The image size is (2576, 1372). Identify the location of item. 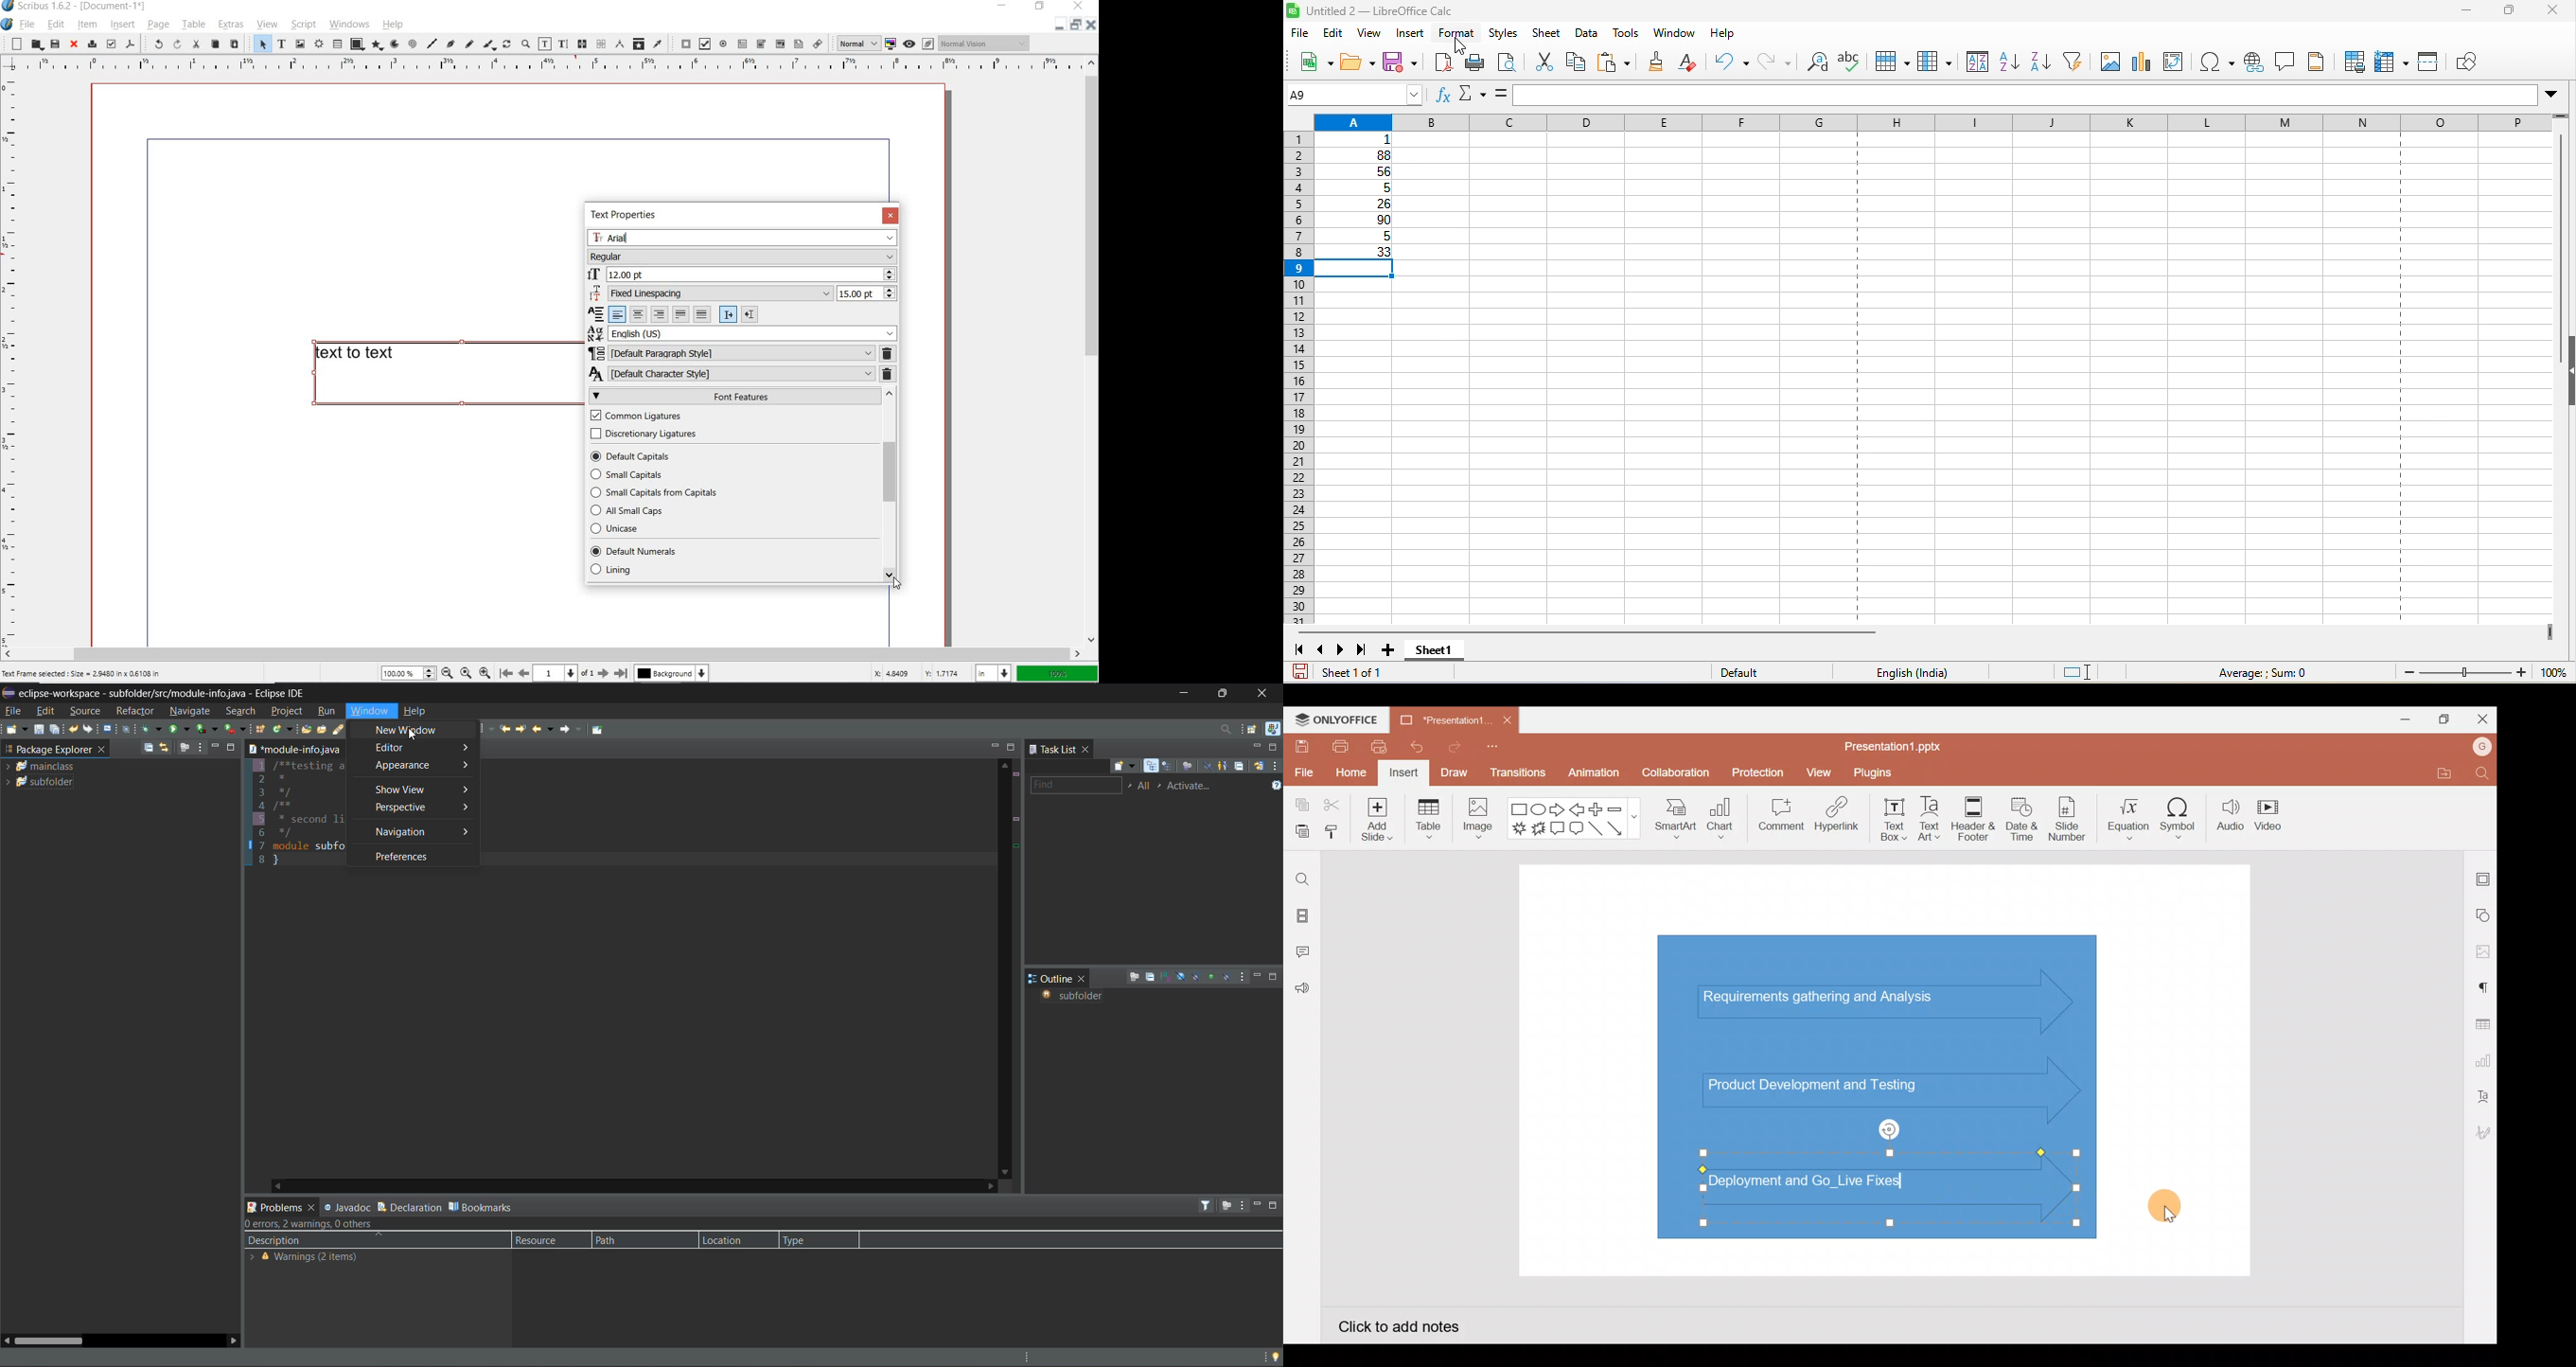
(87, 24).